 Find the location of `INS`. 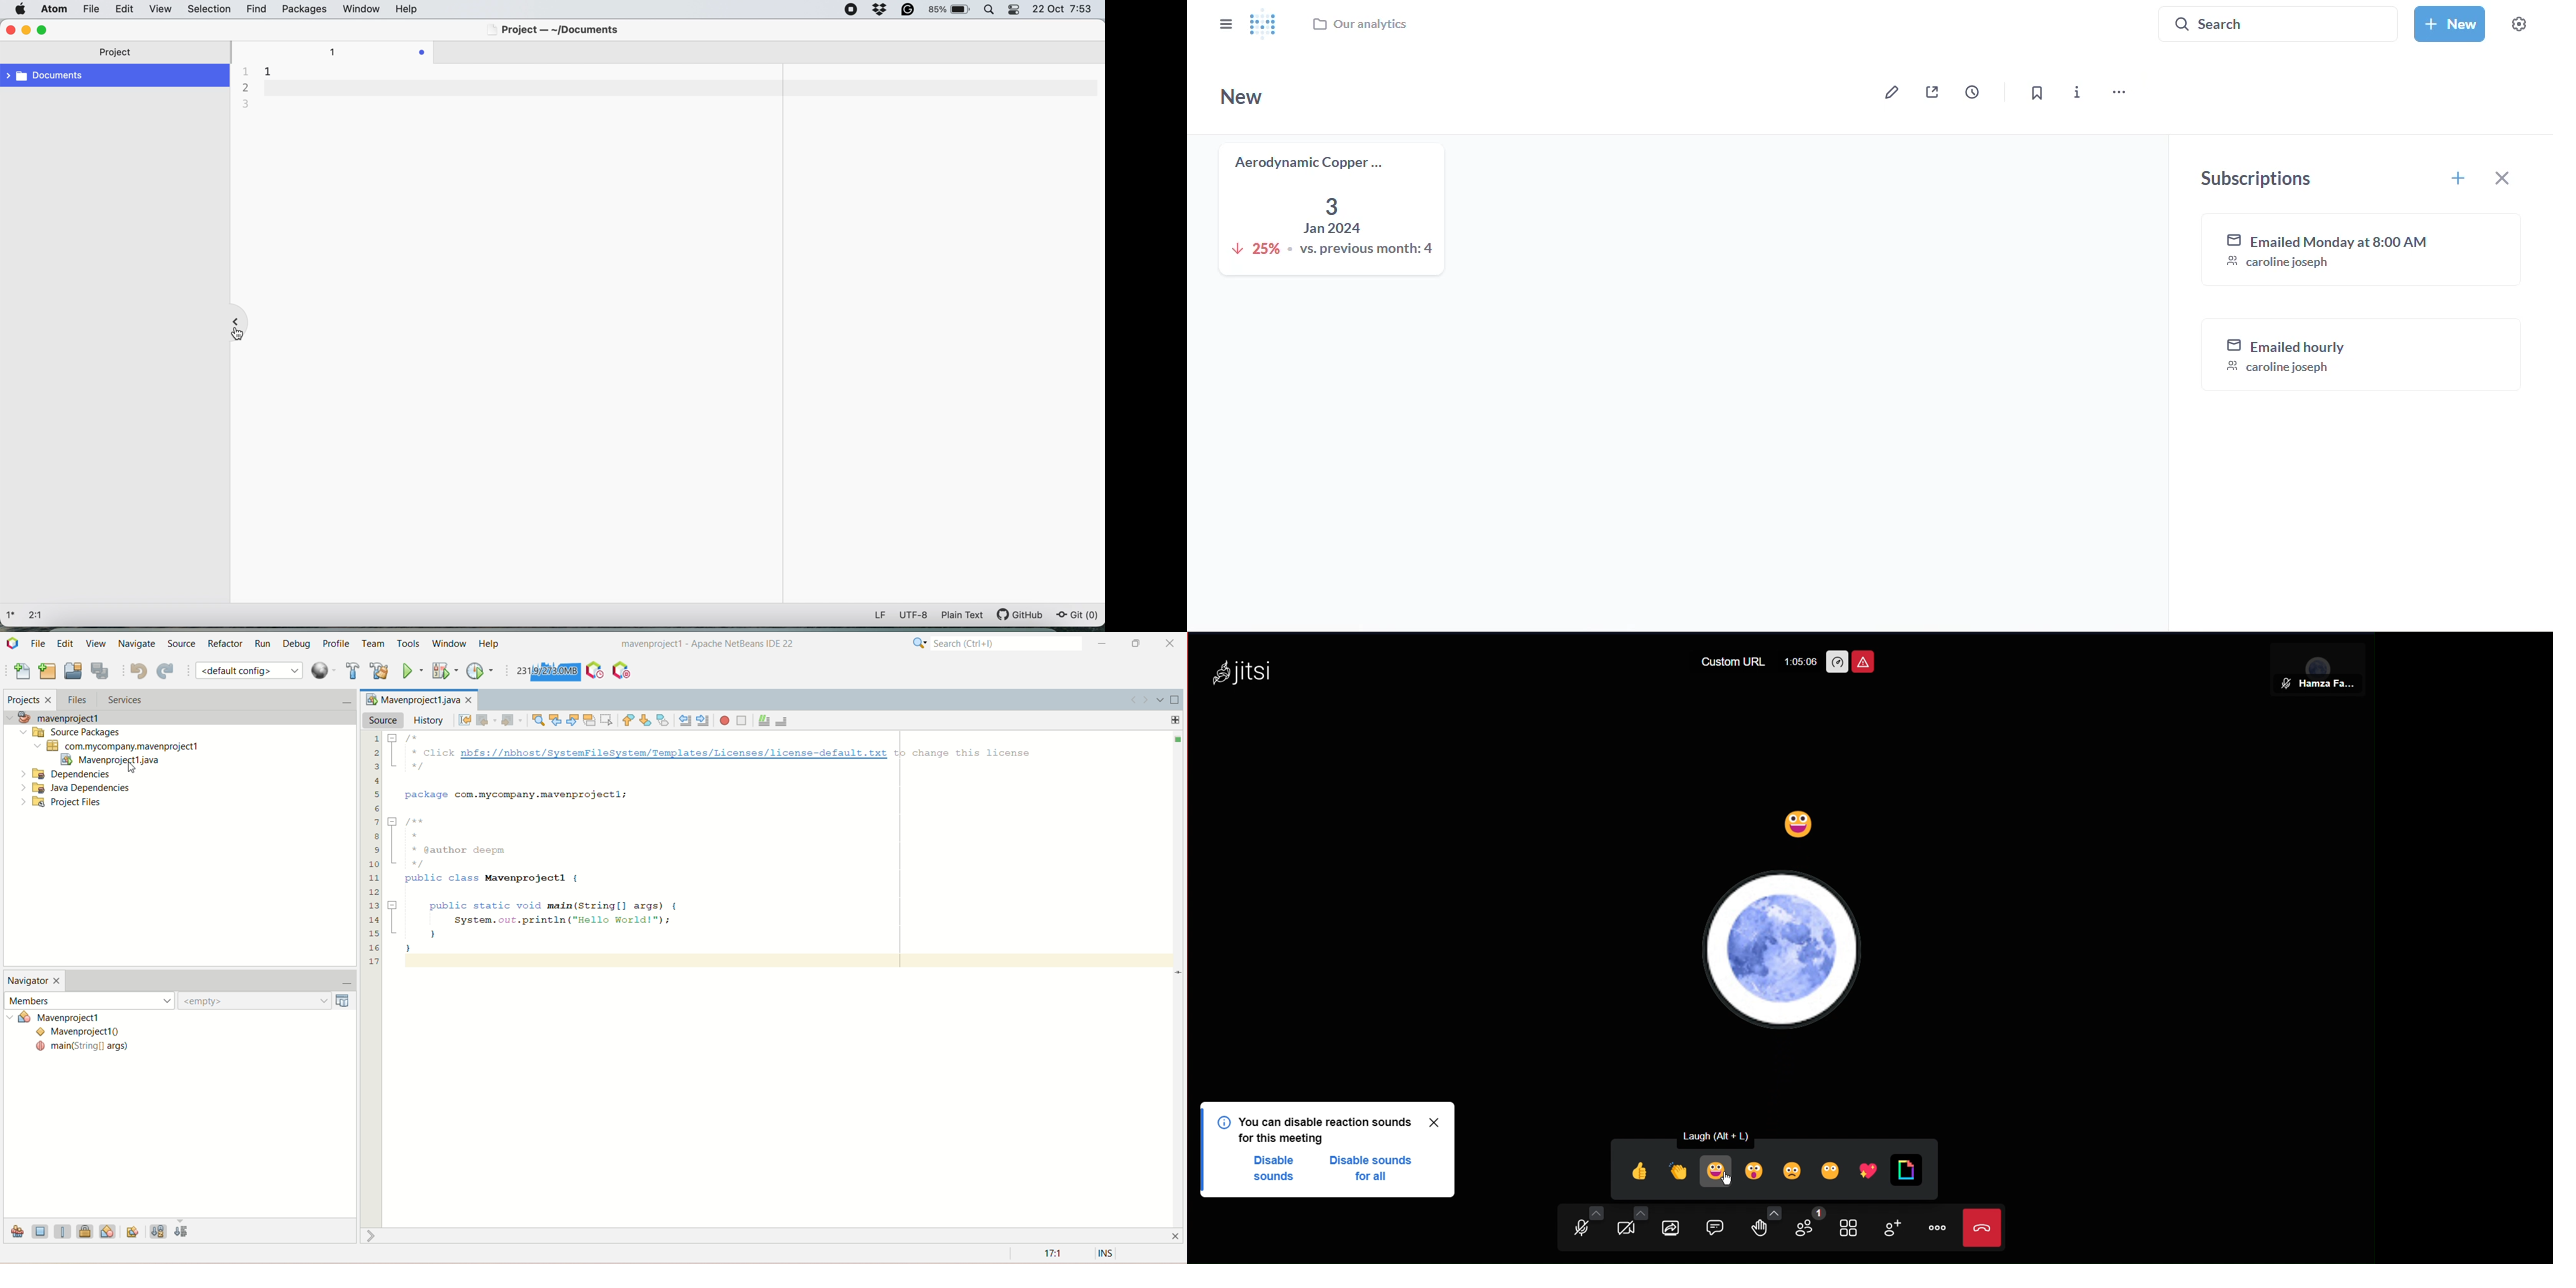

INS is located at coordinates (1108, 1254).